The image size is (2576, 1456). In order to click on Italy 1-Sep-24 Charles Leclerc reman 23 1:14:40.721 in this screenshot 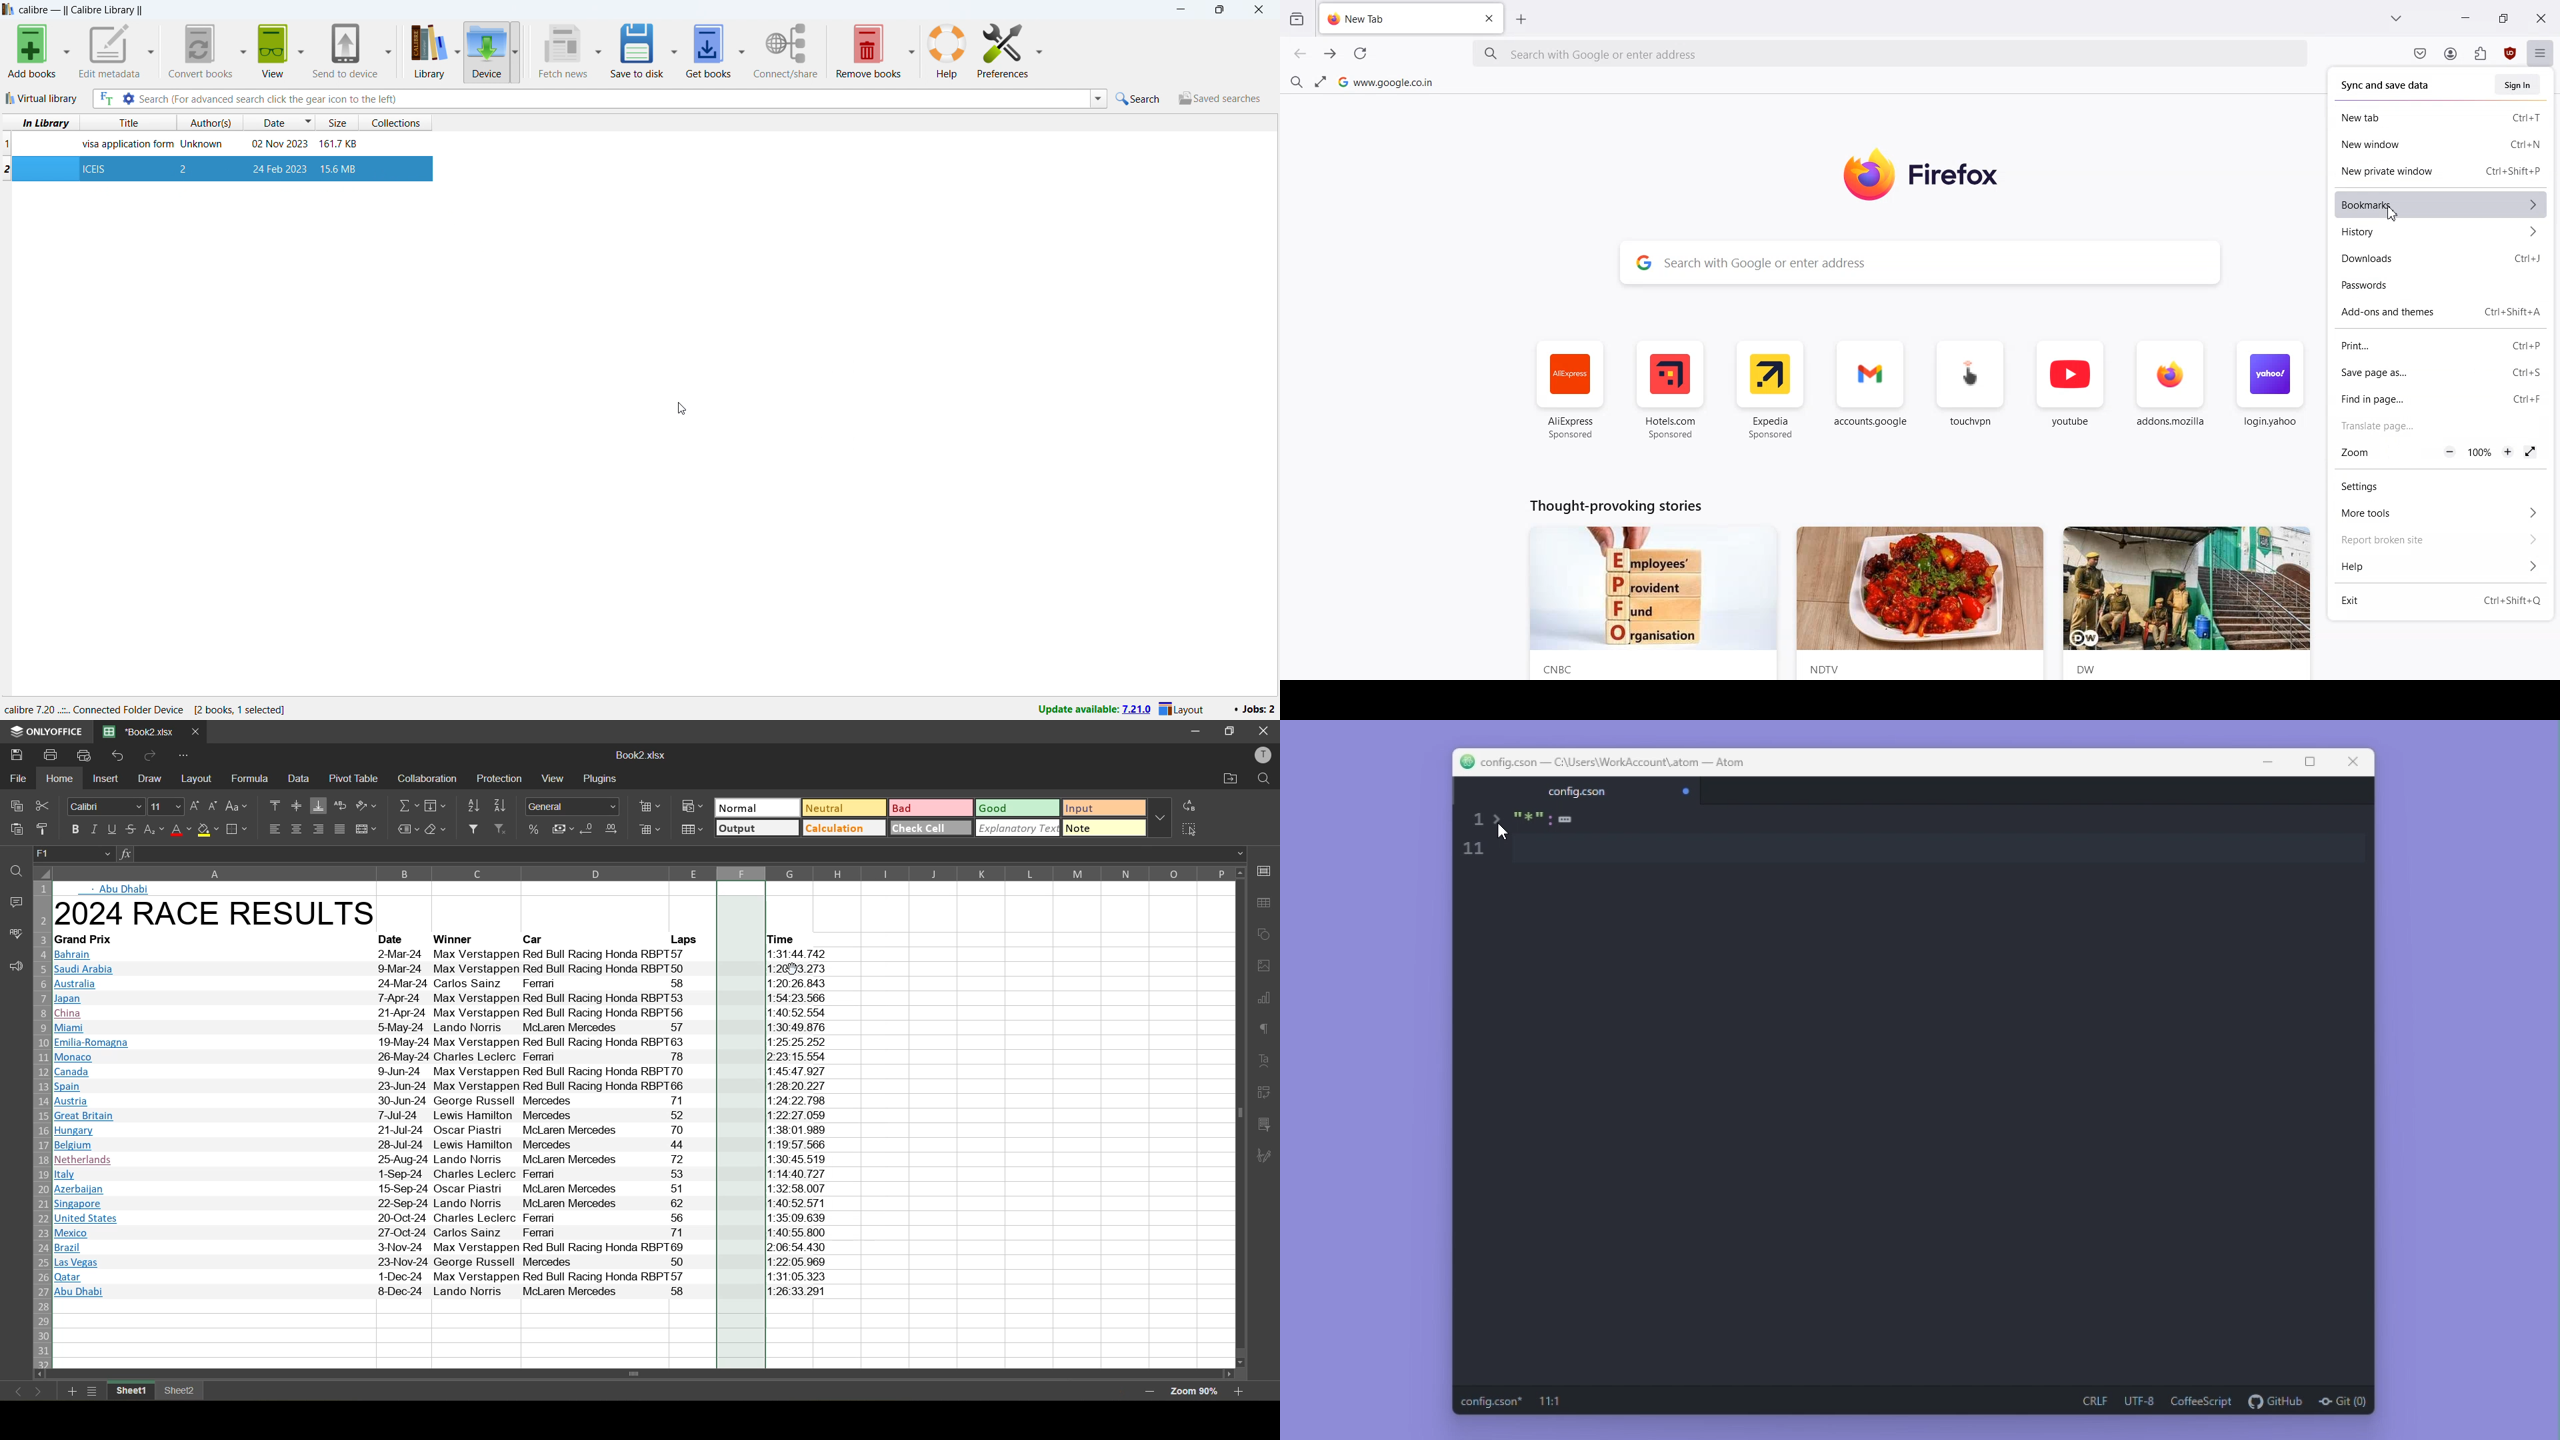, I will do `click(379, 1175)`.